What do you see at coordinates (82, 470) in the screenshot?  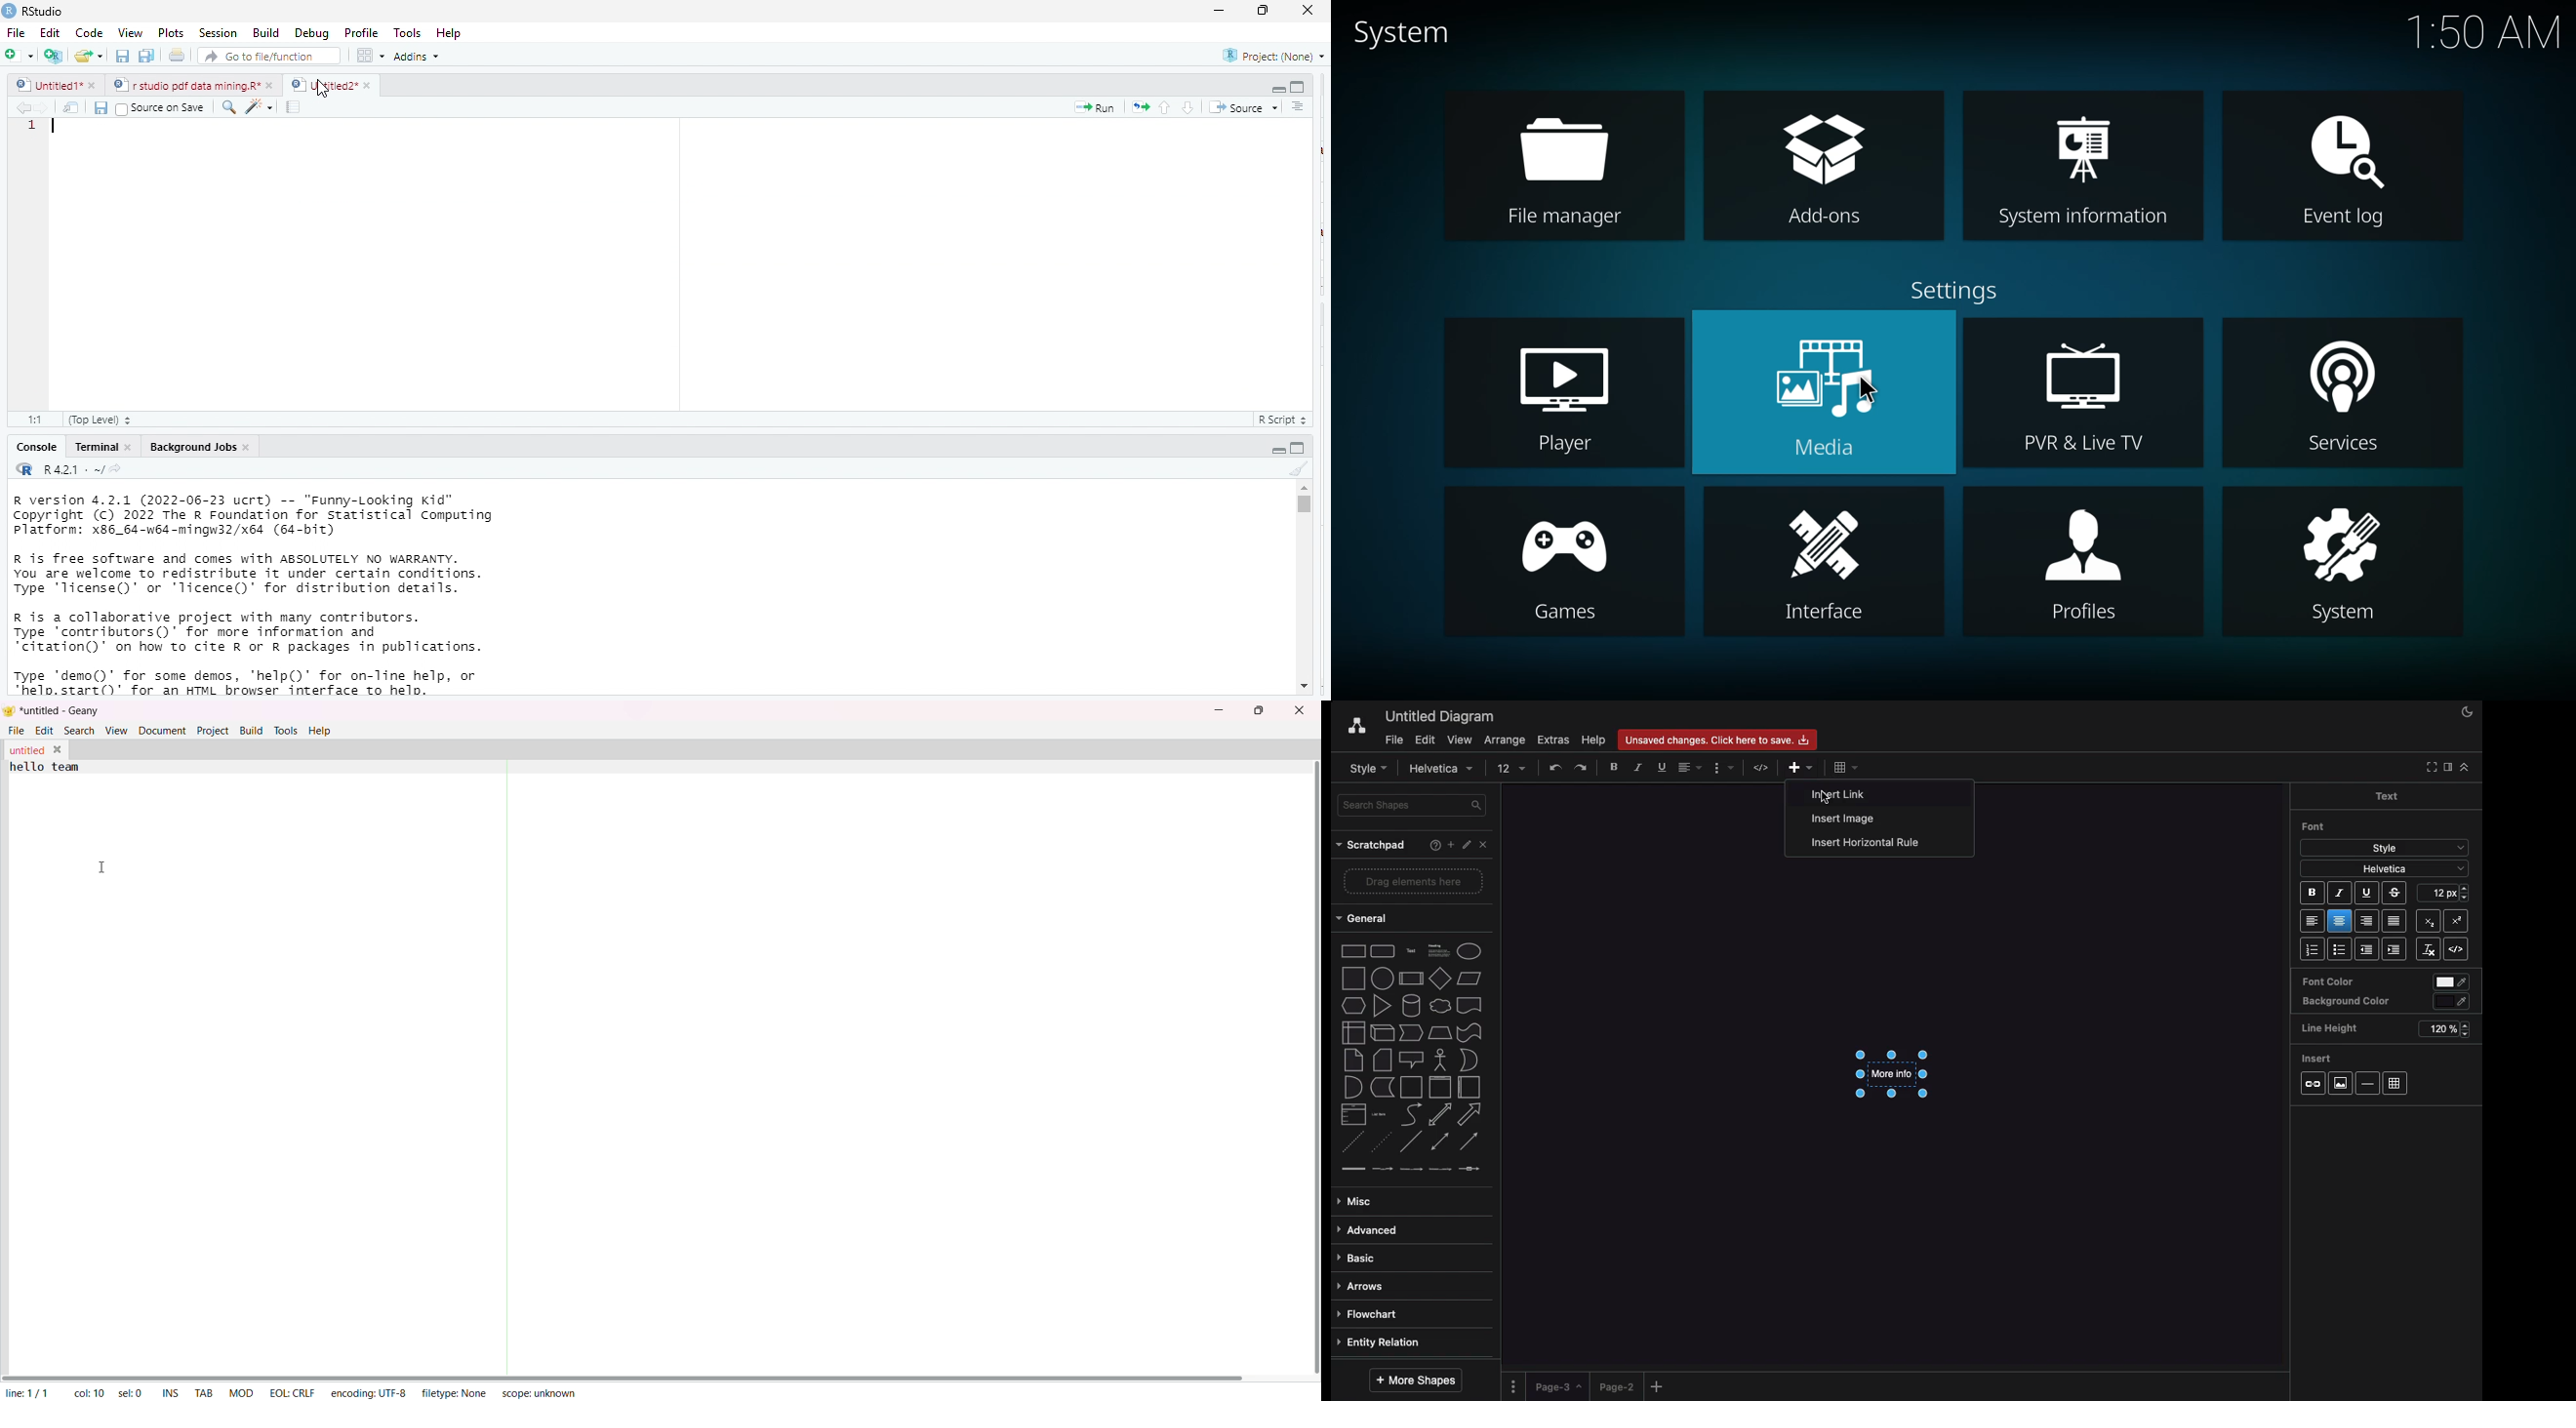 I see `R421: ~/` at bounding box center [82, 470].